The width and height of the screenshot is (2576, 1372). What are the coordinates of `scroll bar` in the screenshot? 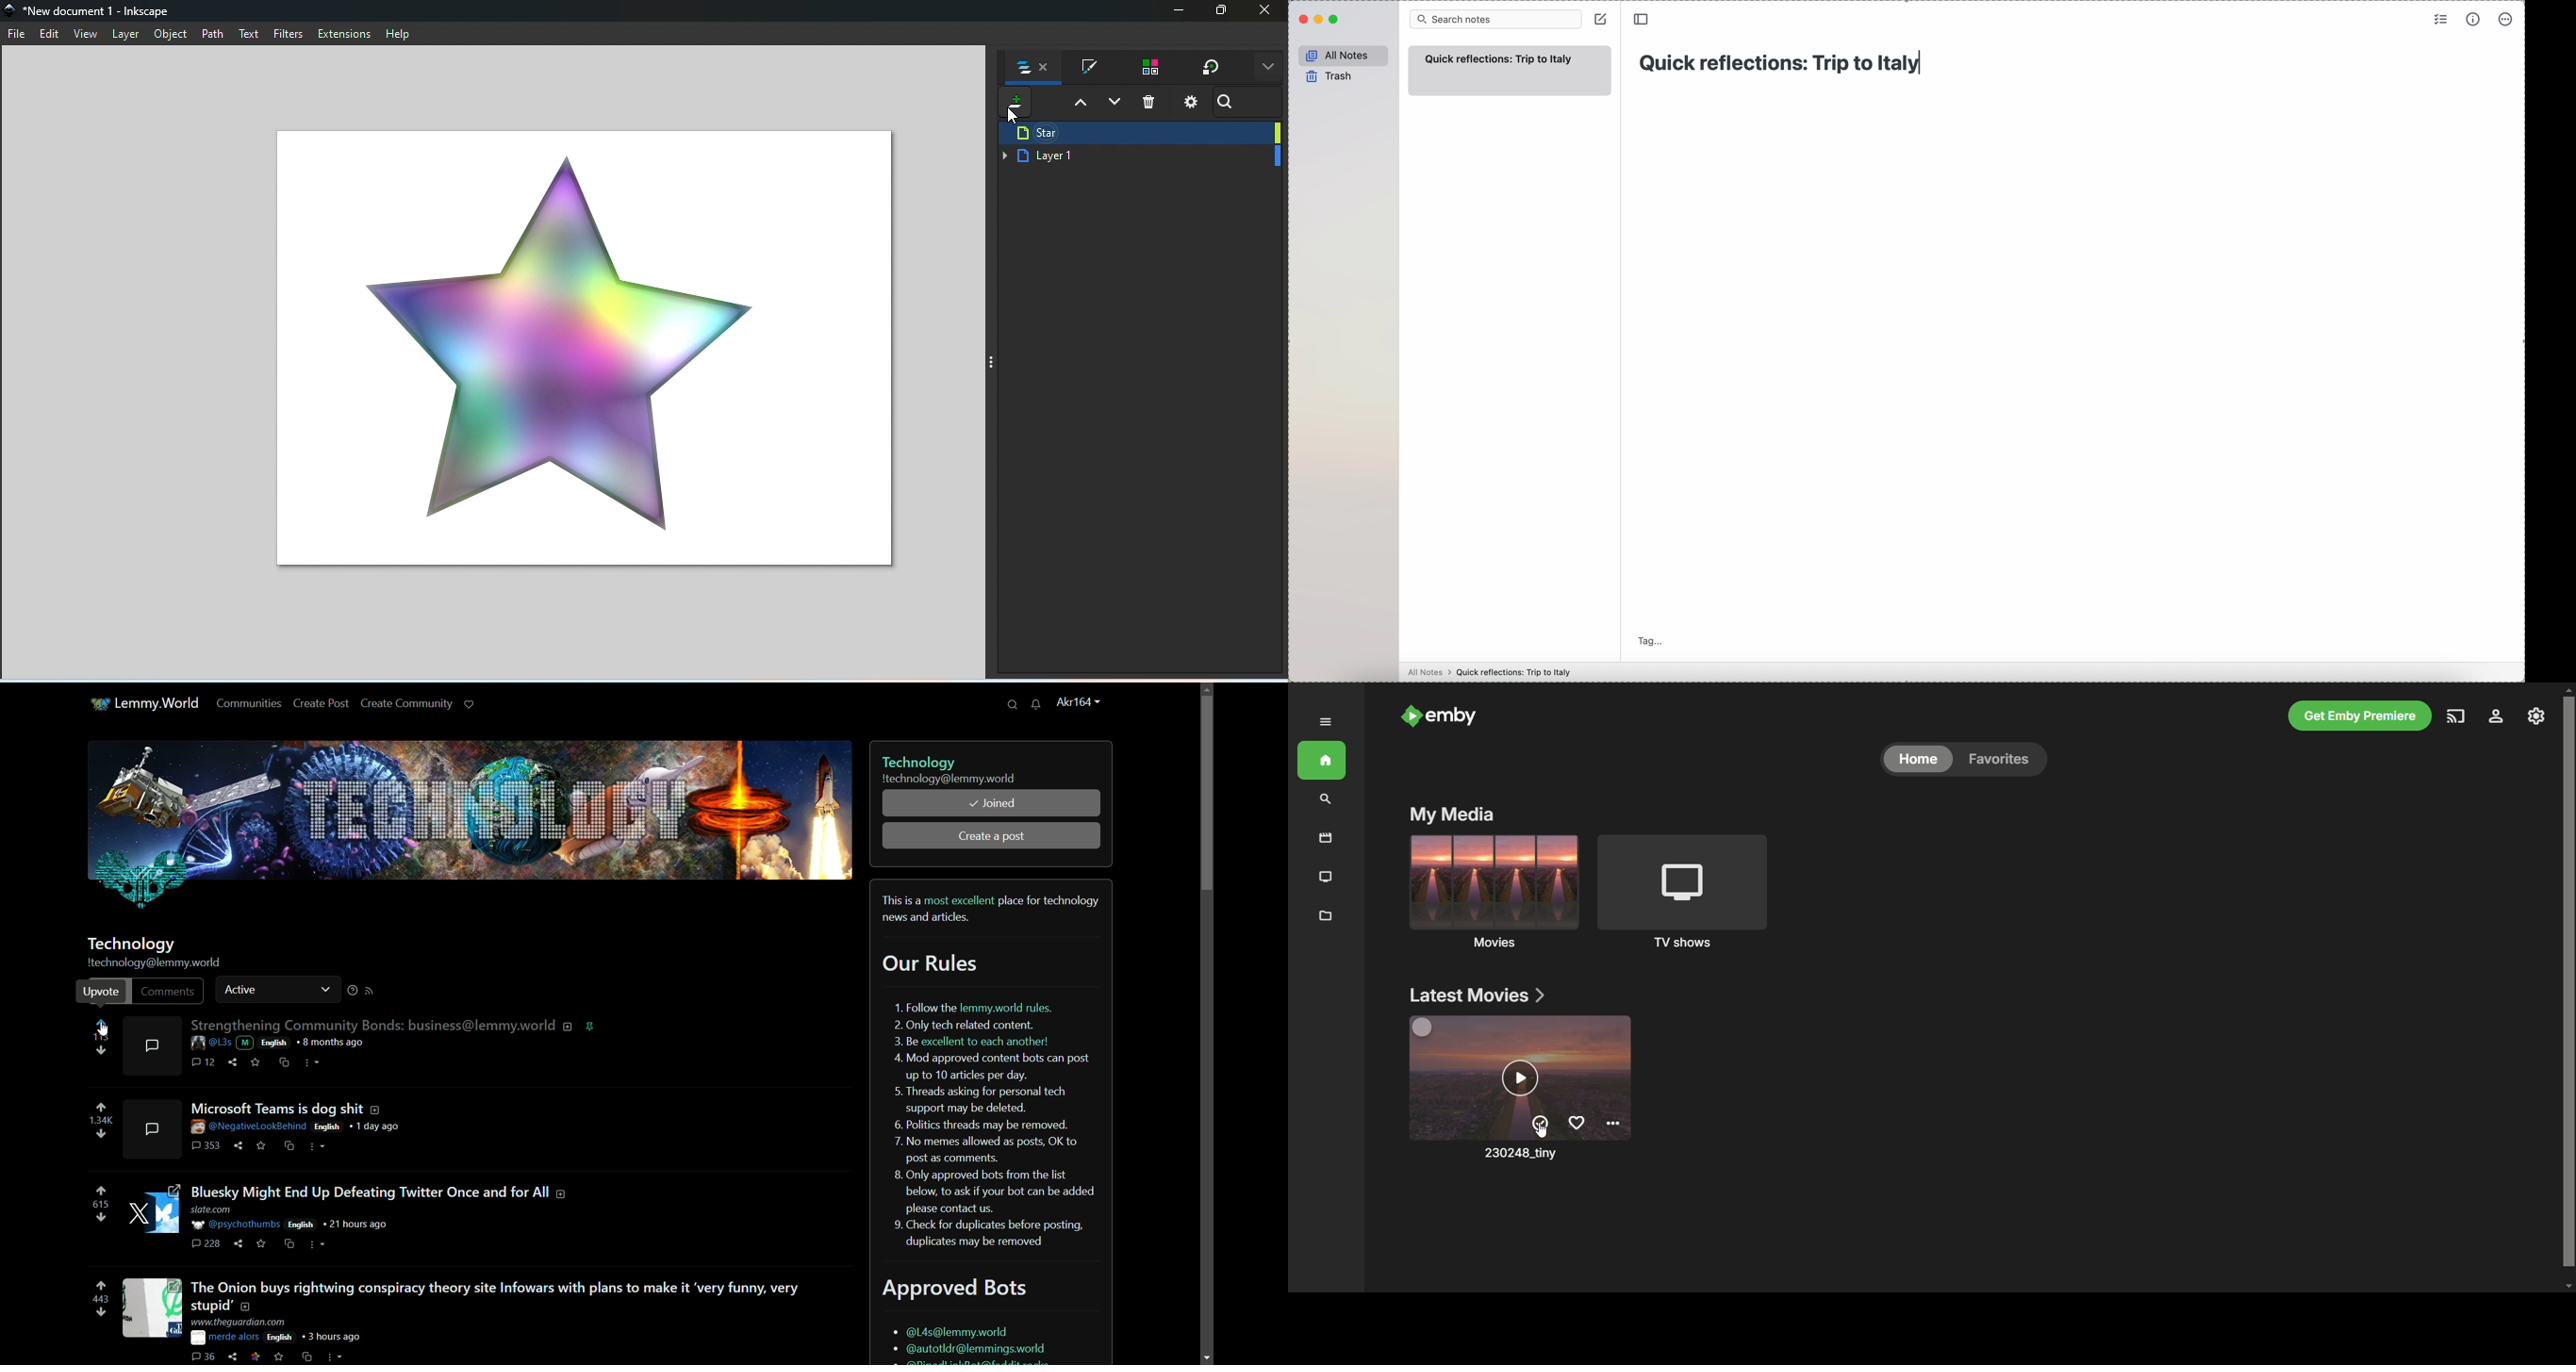 It's located at (1207, 792).